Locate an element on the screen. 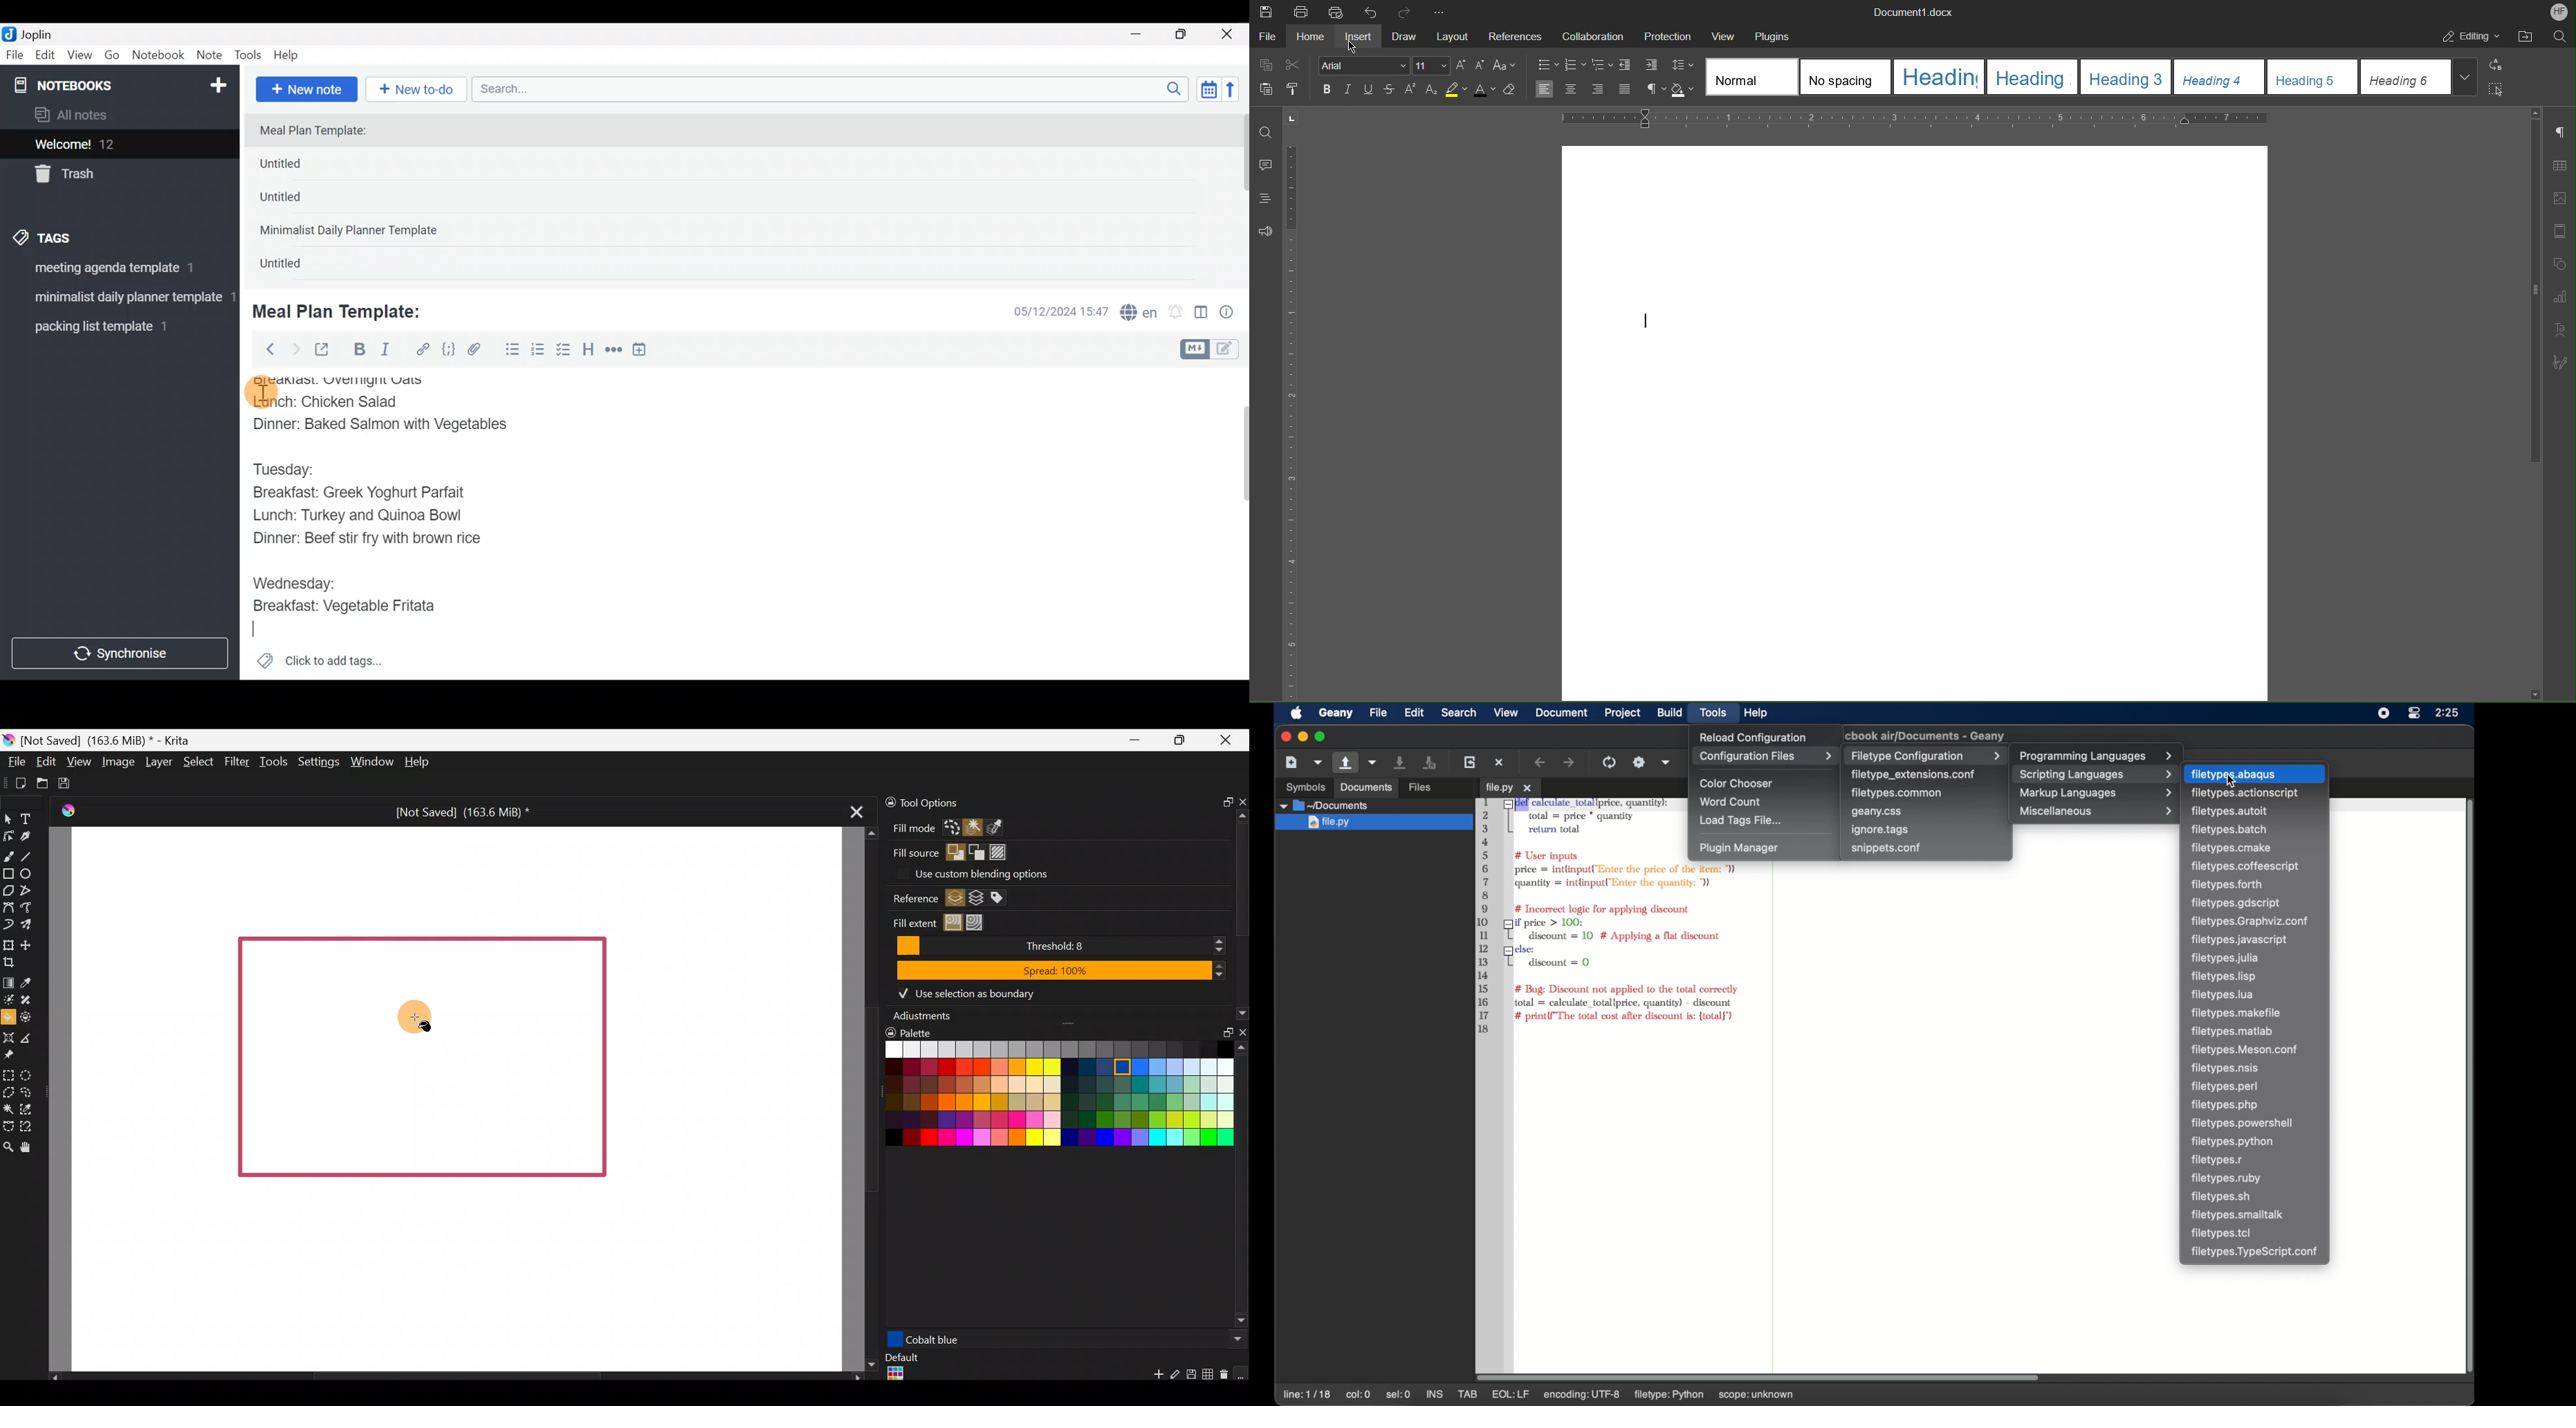 The width and height of the screenshot is (2576, 1428). Fill mode is located at coordinates (910, 827).